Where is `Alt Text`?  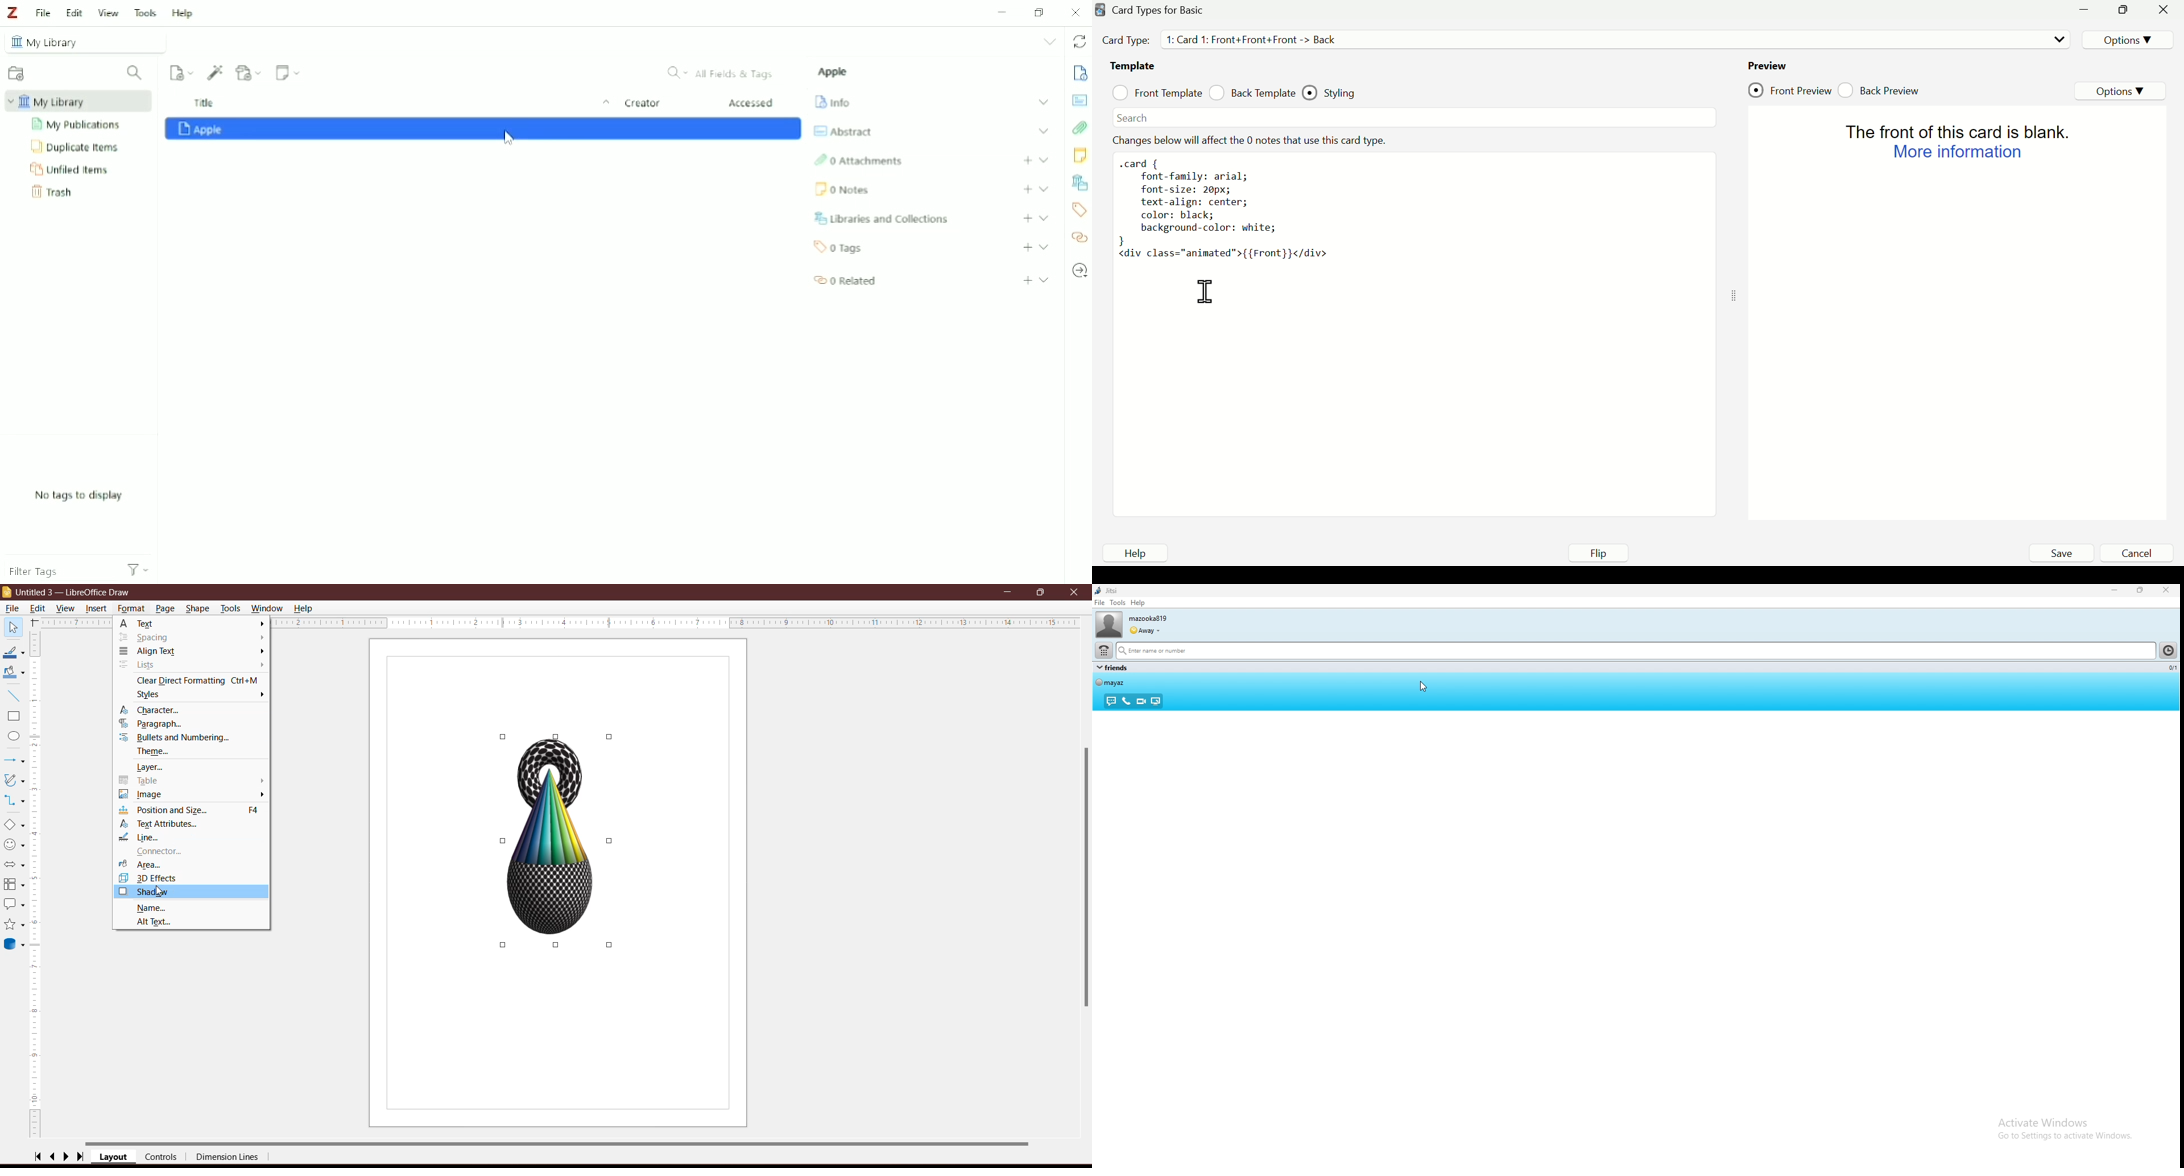 Alt Text is located at coordinates (158, 922).